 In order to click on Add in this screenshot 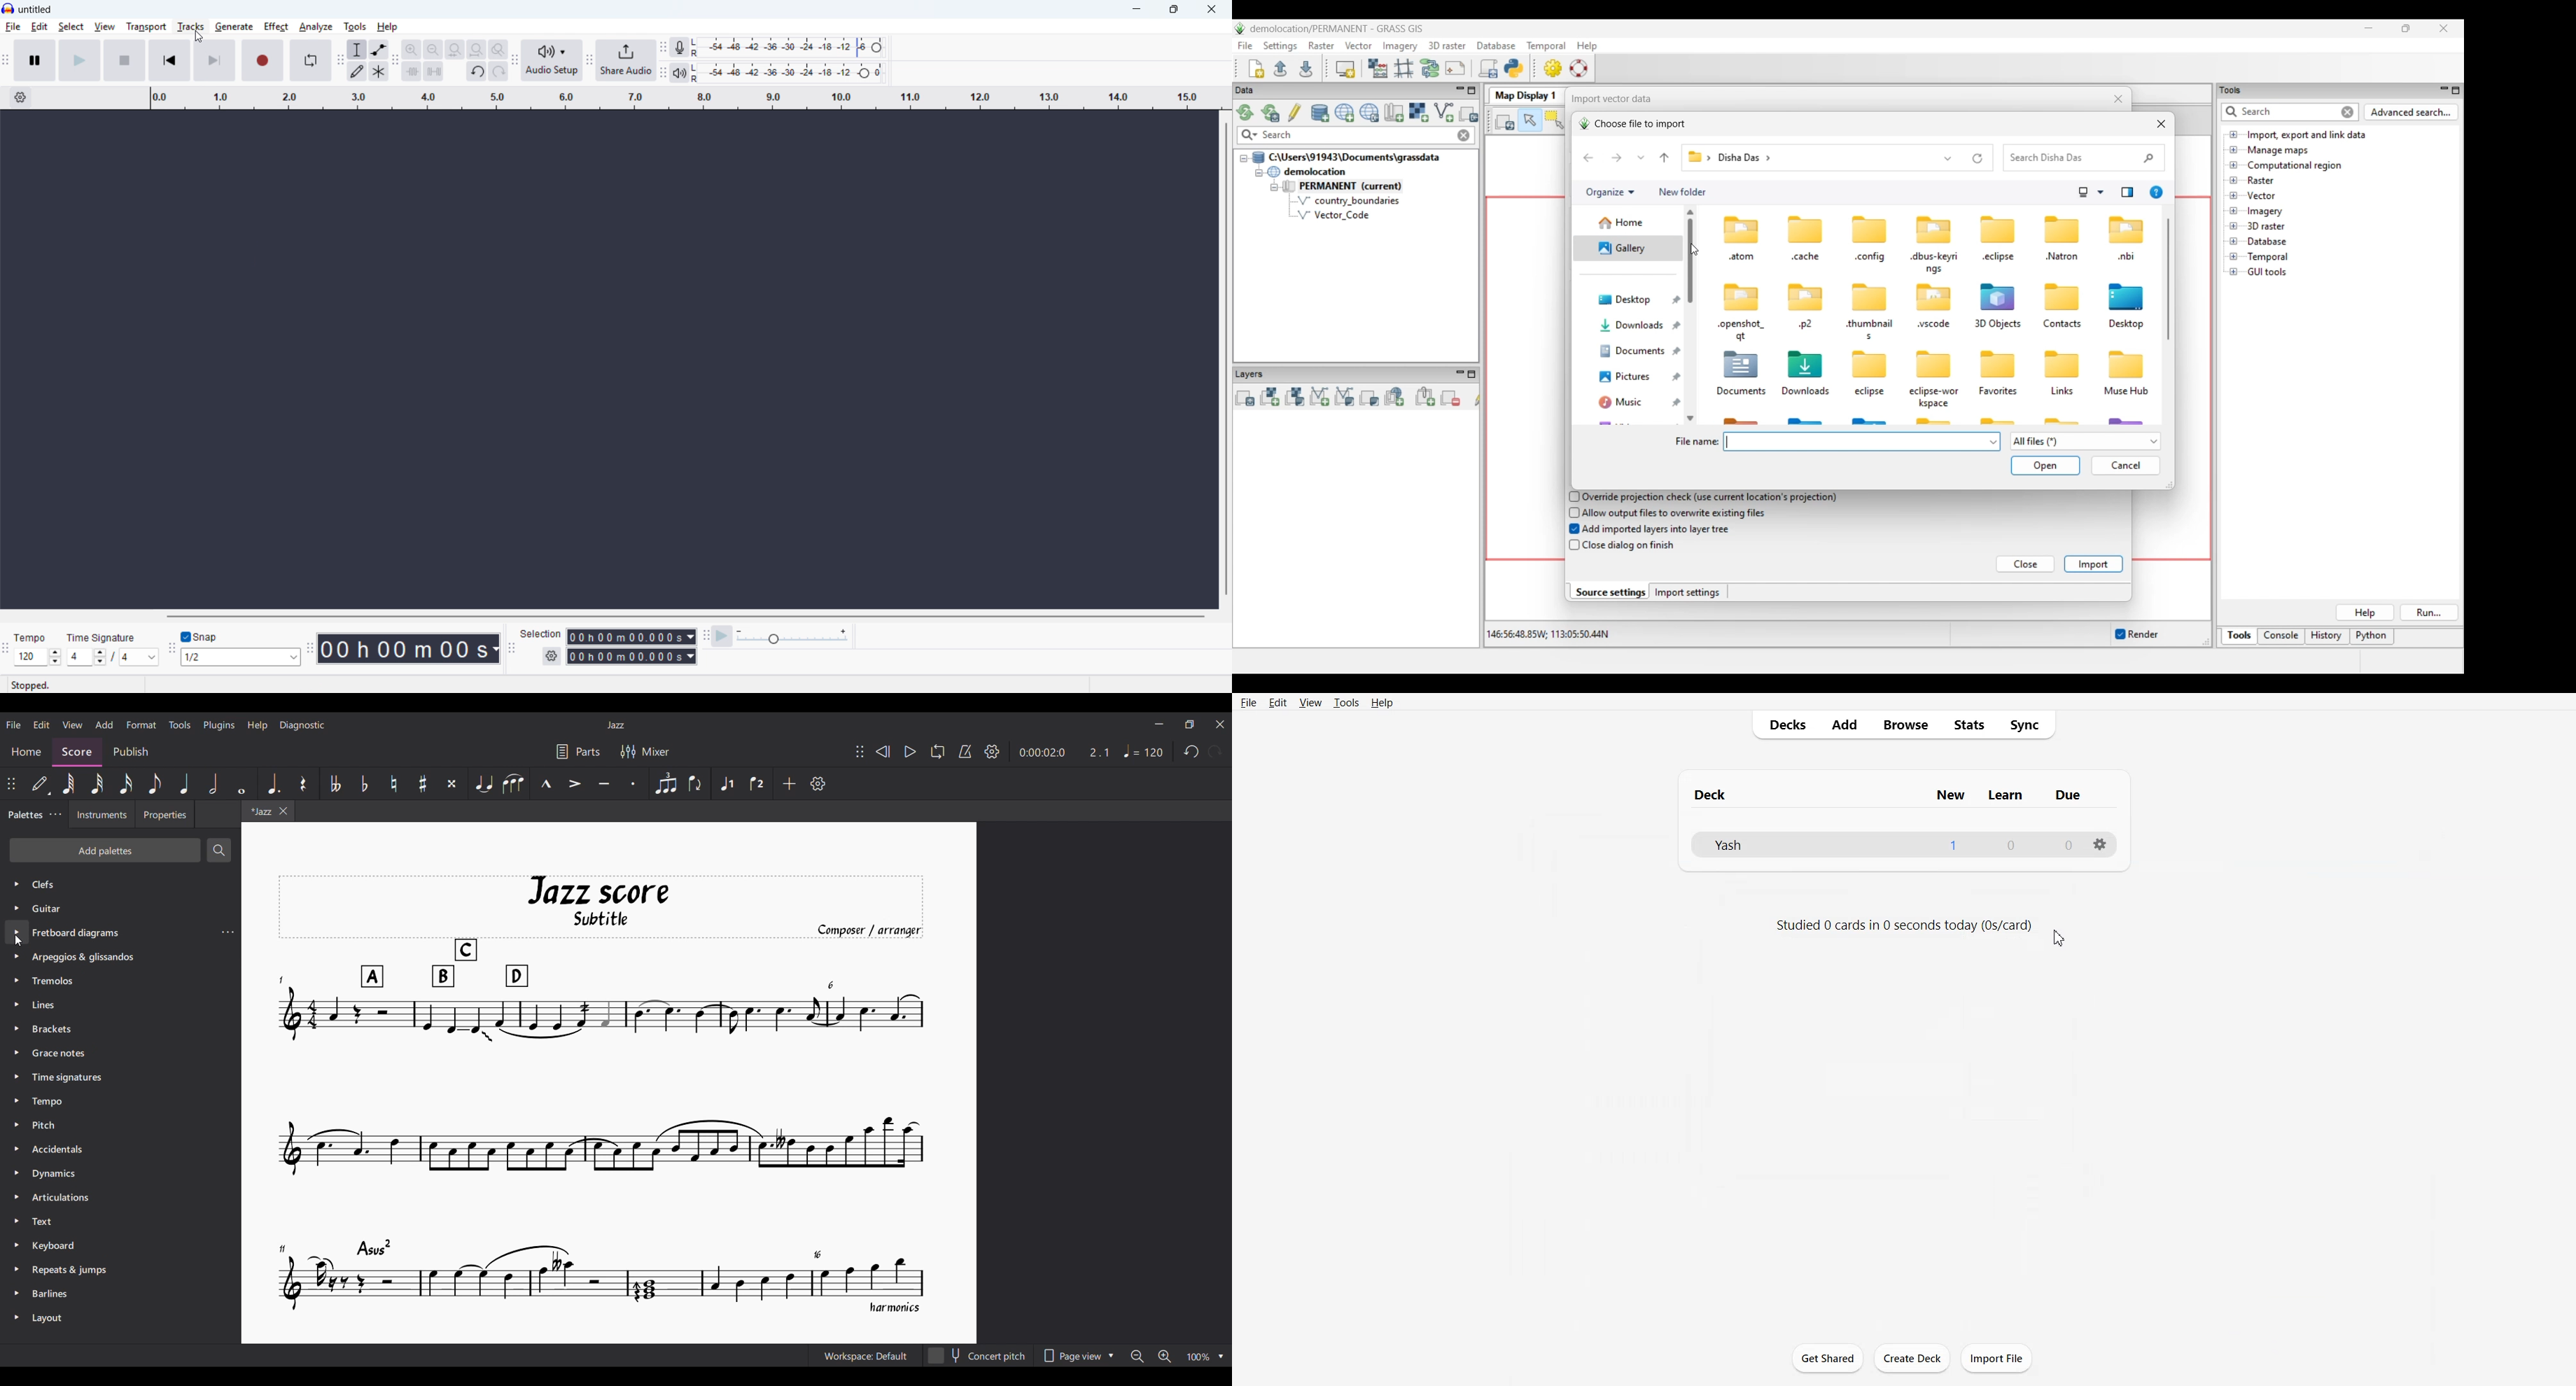, I will do `click(1844, 726)`.